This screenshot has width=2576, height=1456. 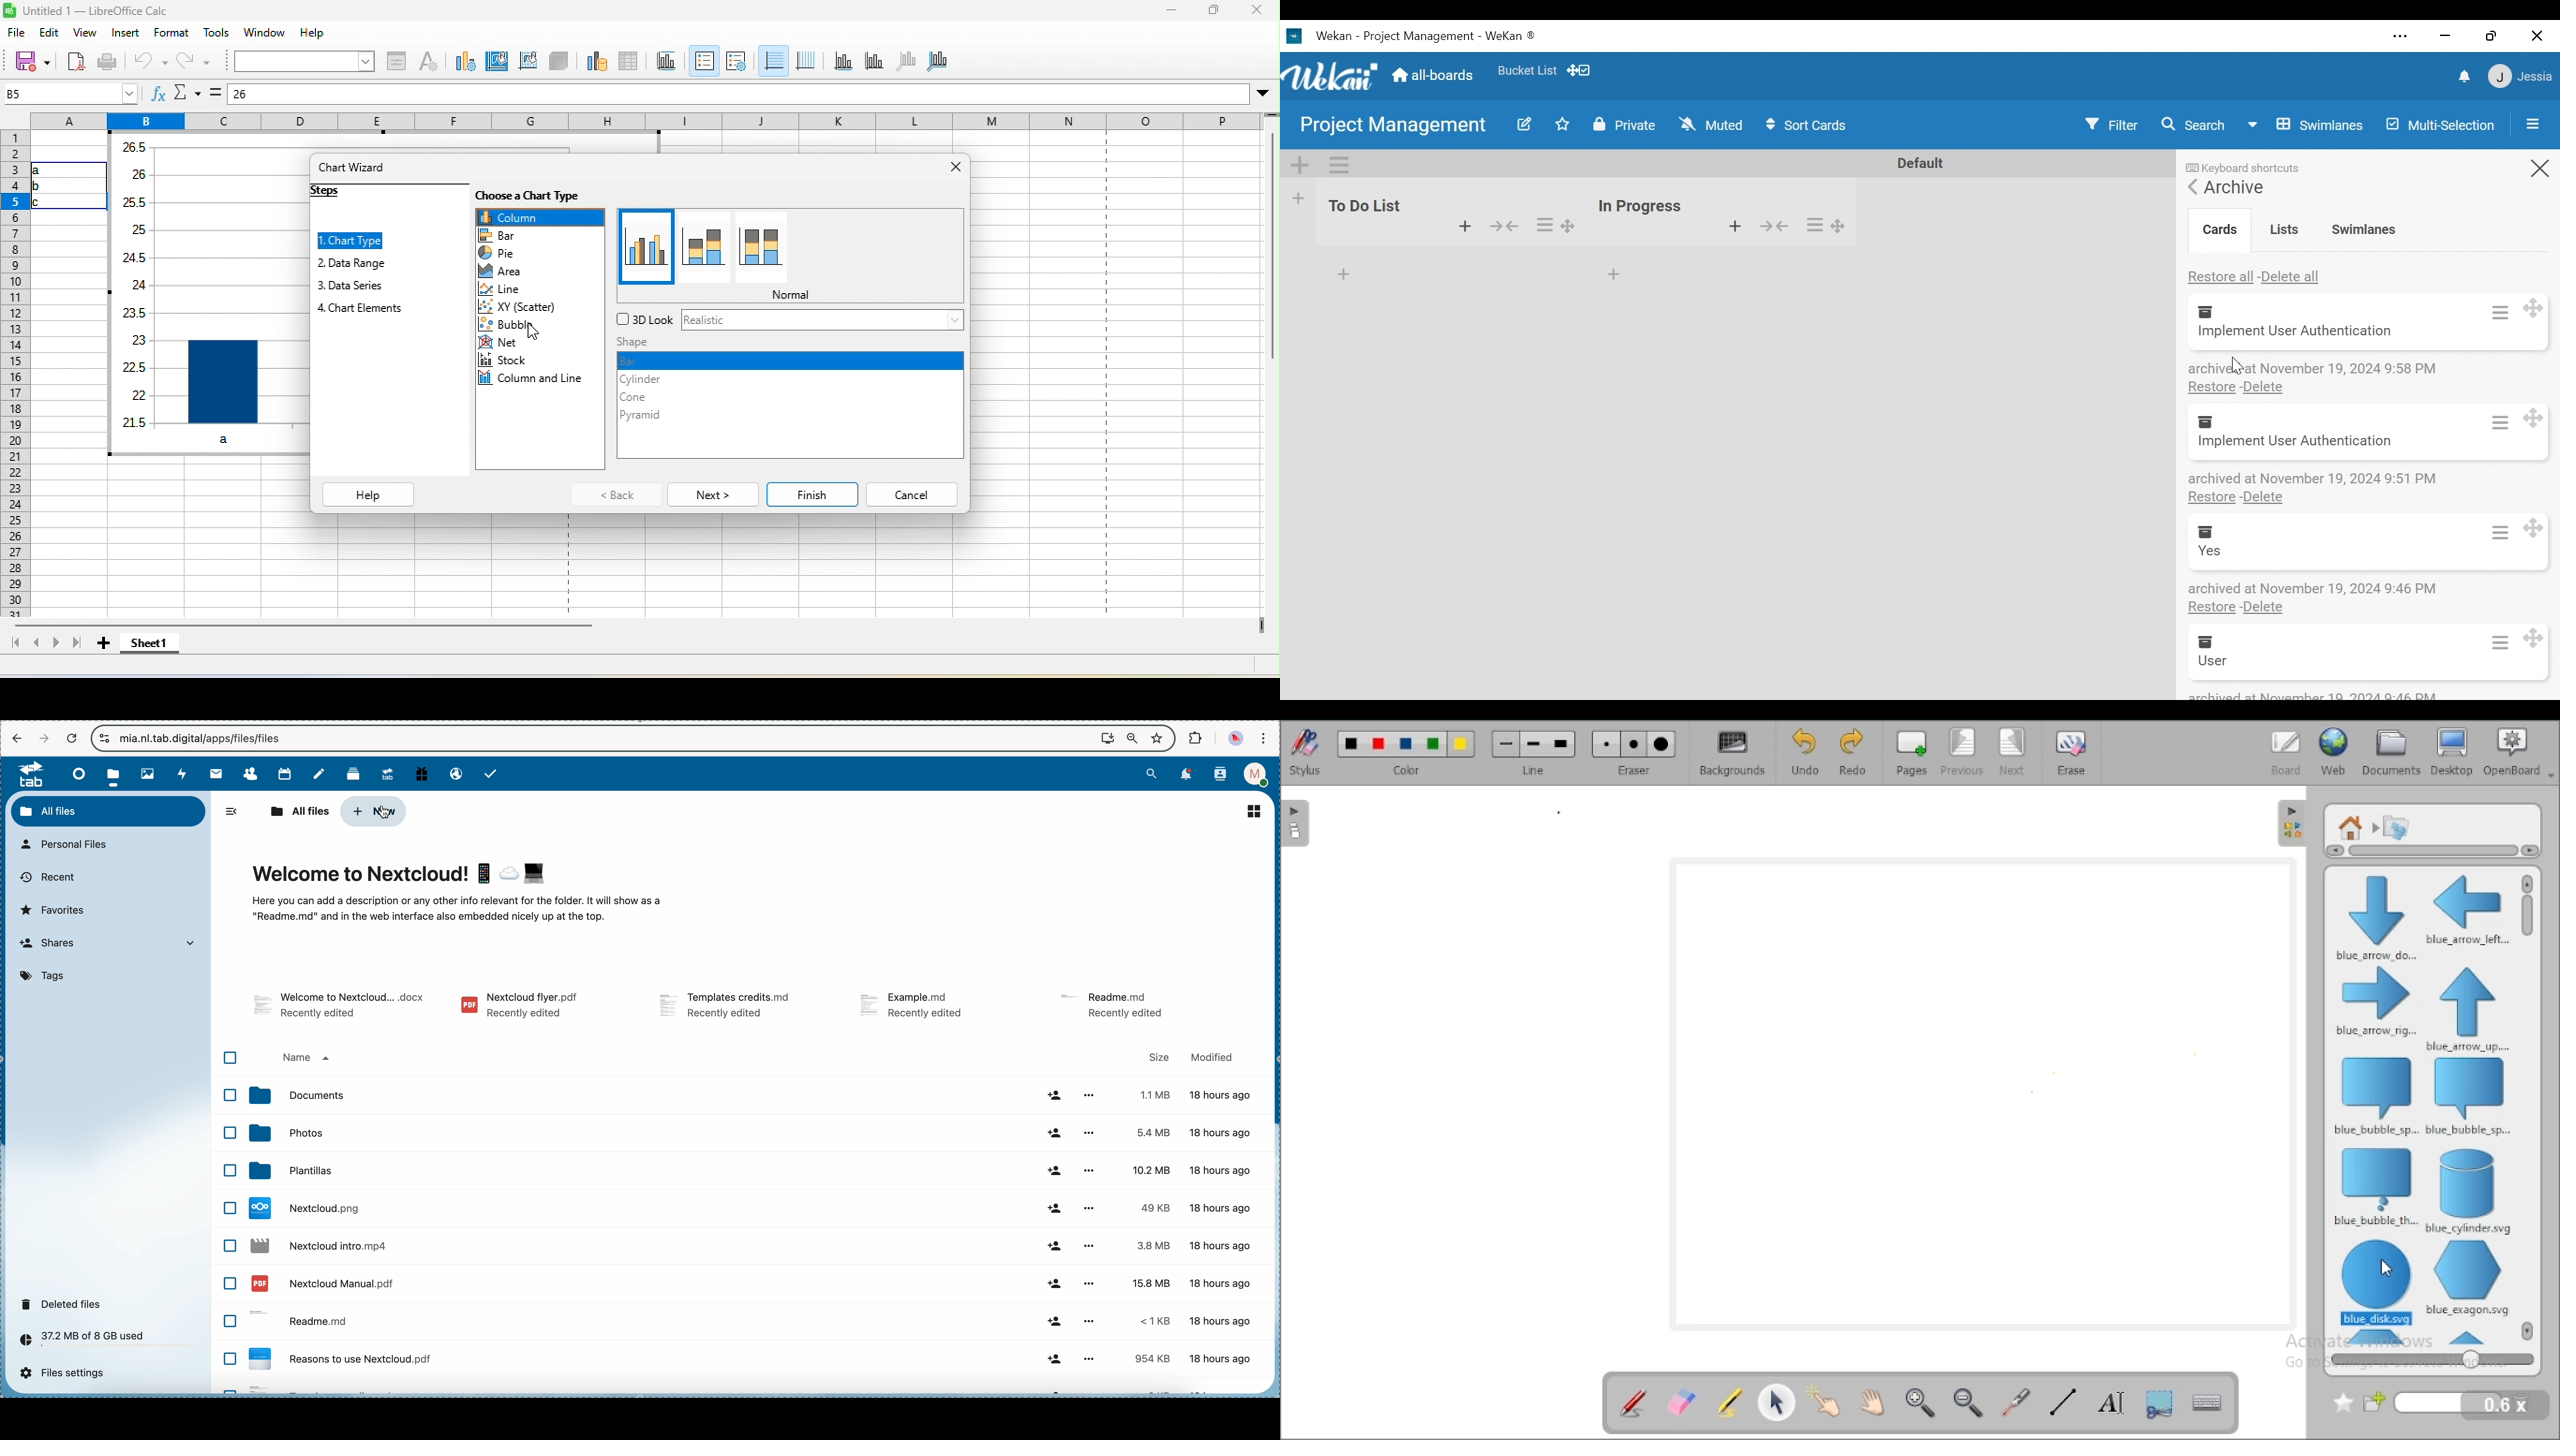 I want to click on data series, so click(x=365, y=284).